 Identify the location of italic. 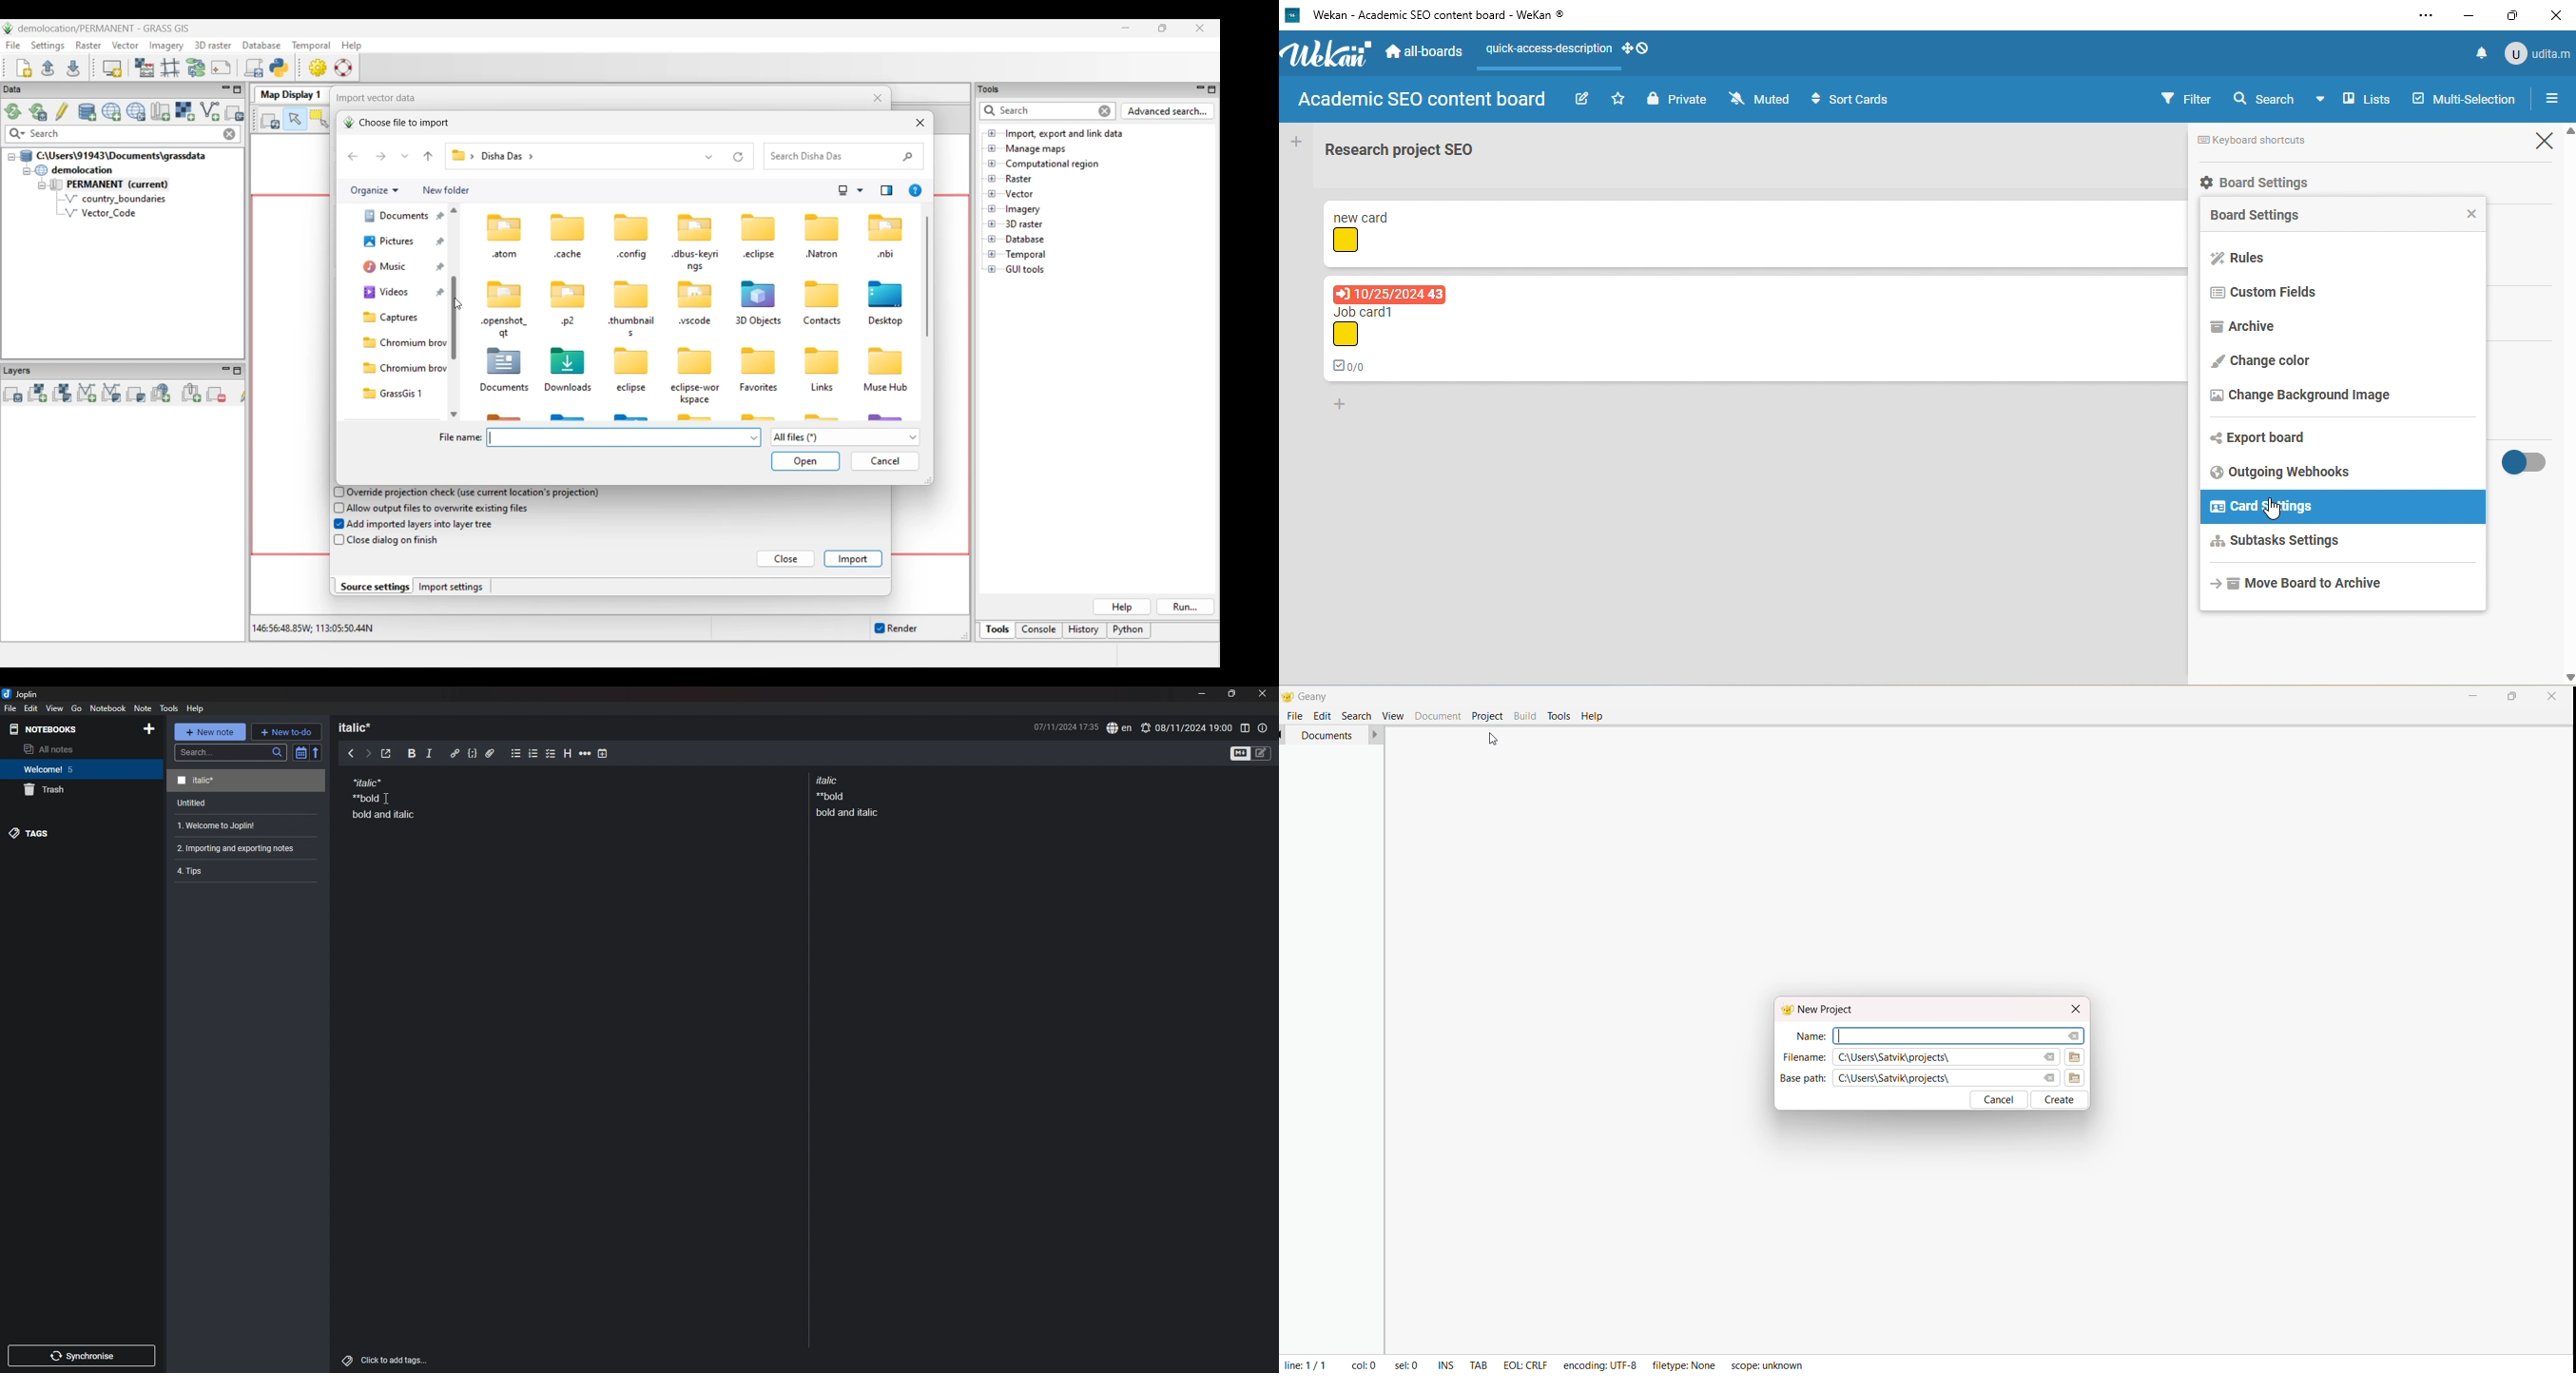
(429, 756).